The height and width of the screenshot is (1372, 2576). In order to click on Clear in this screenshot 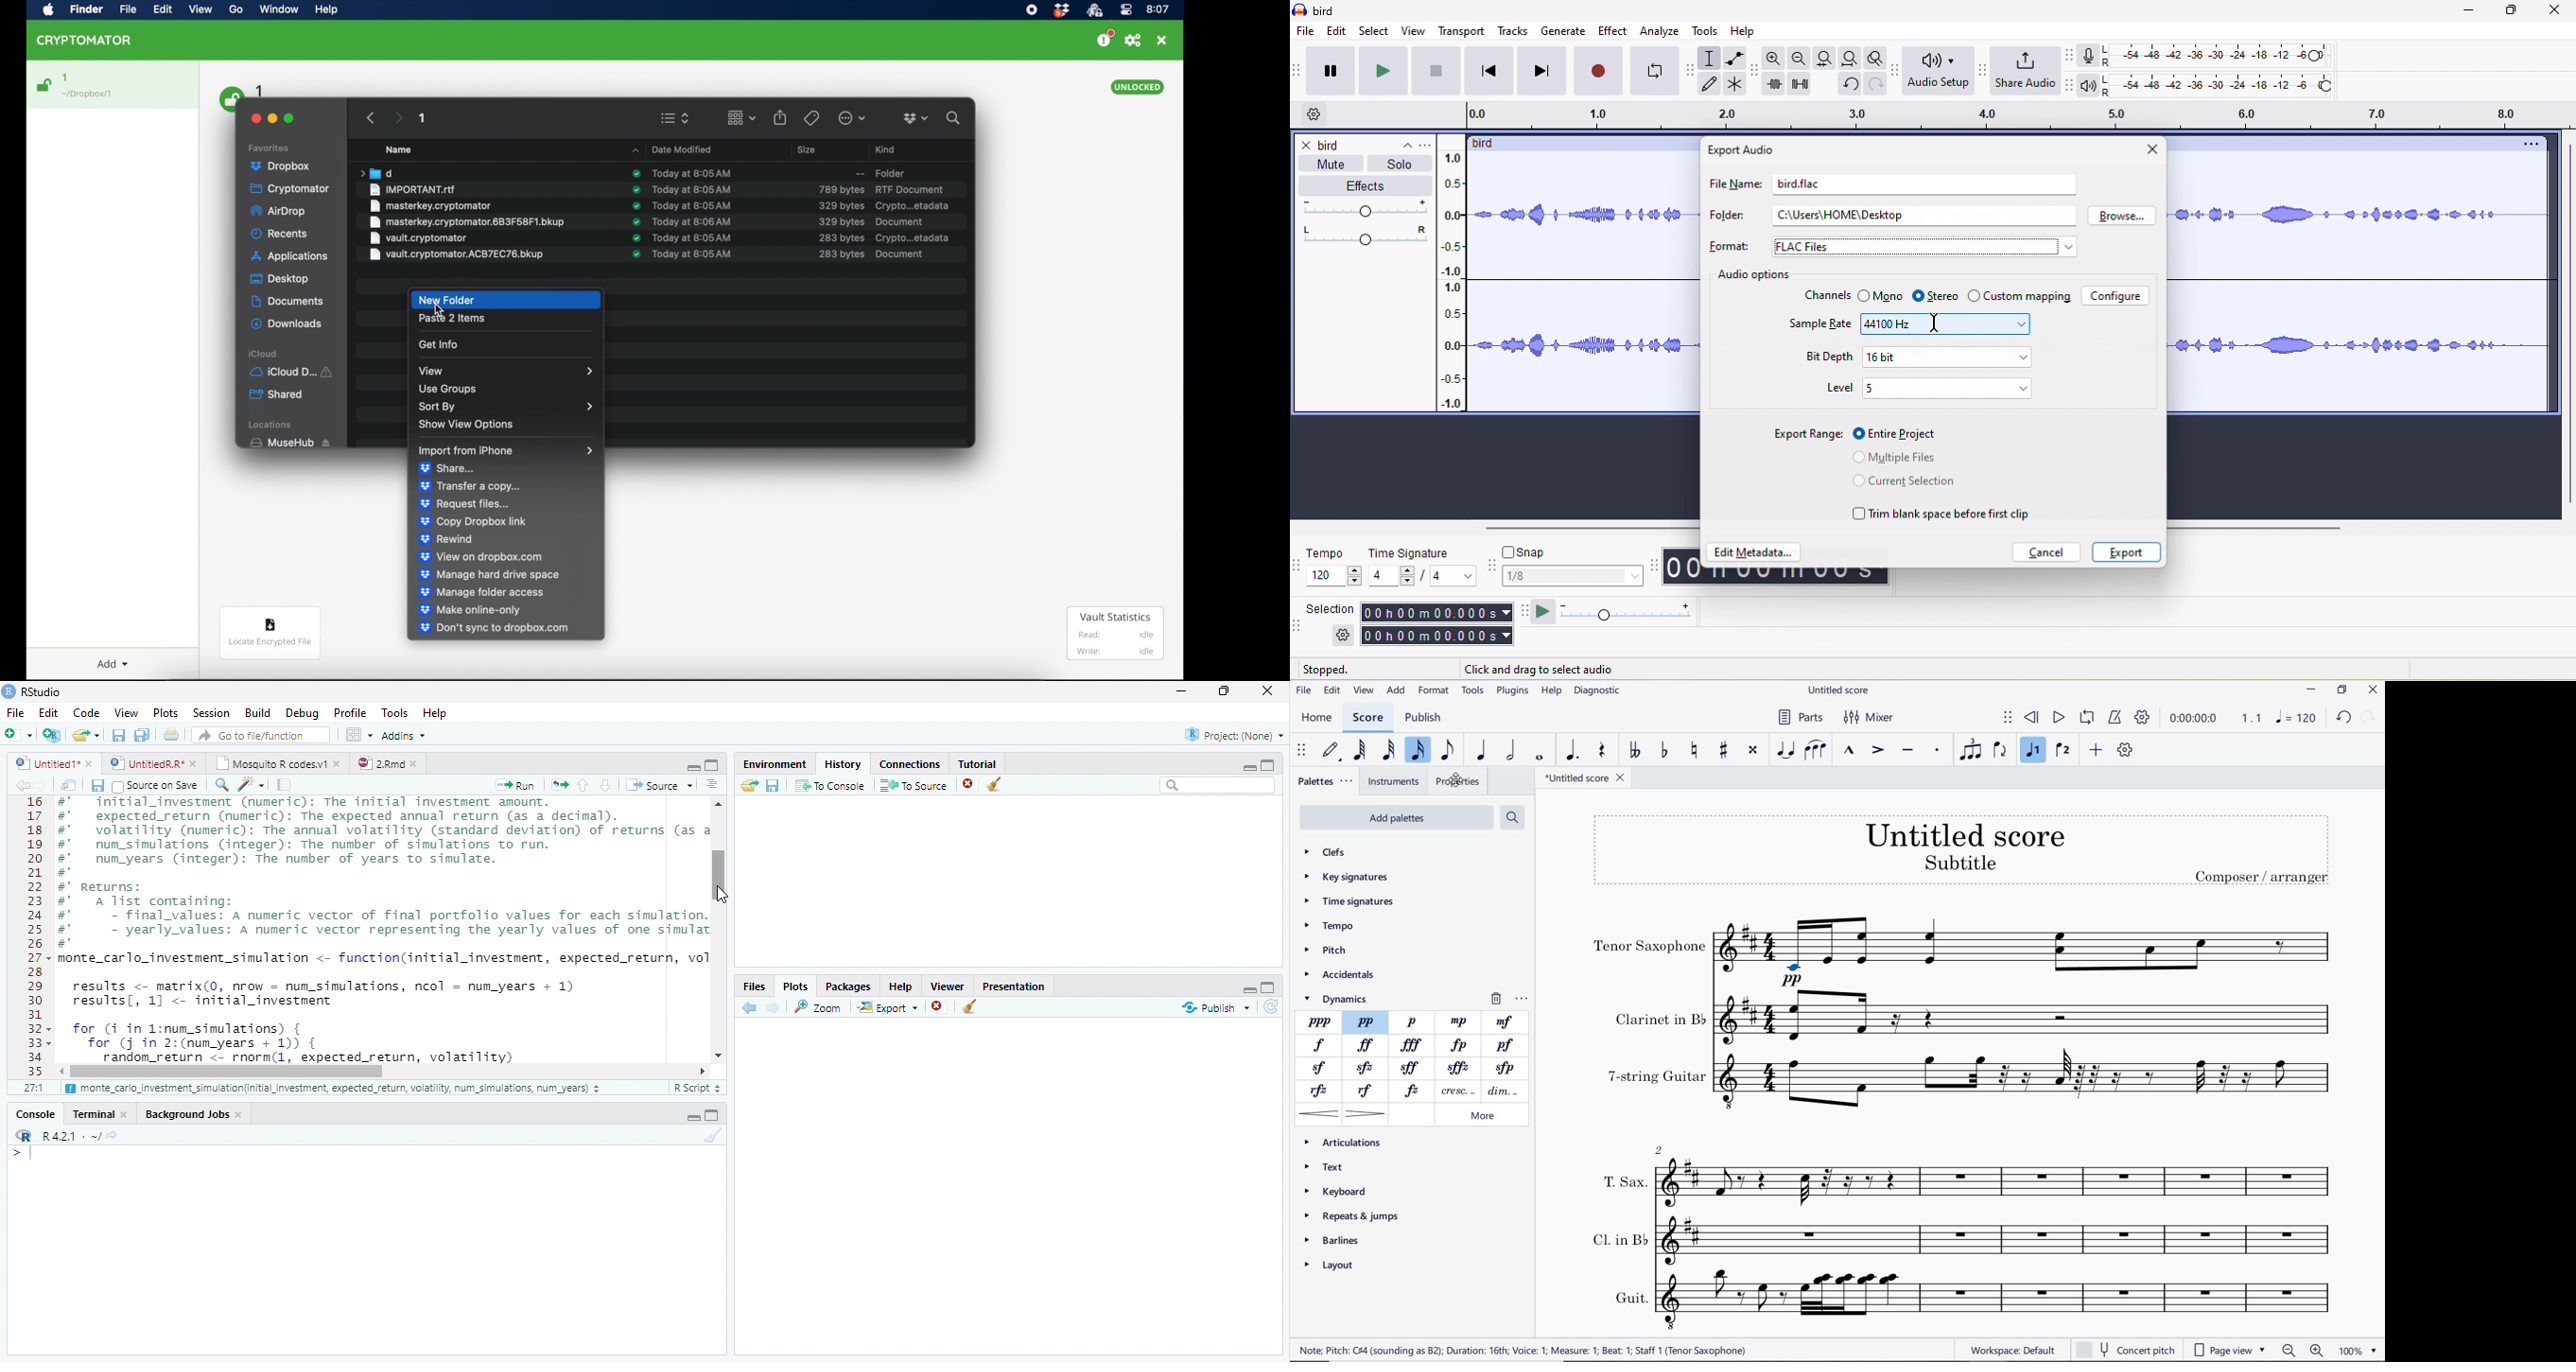, I will do `click(970, 1008)`.